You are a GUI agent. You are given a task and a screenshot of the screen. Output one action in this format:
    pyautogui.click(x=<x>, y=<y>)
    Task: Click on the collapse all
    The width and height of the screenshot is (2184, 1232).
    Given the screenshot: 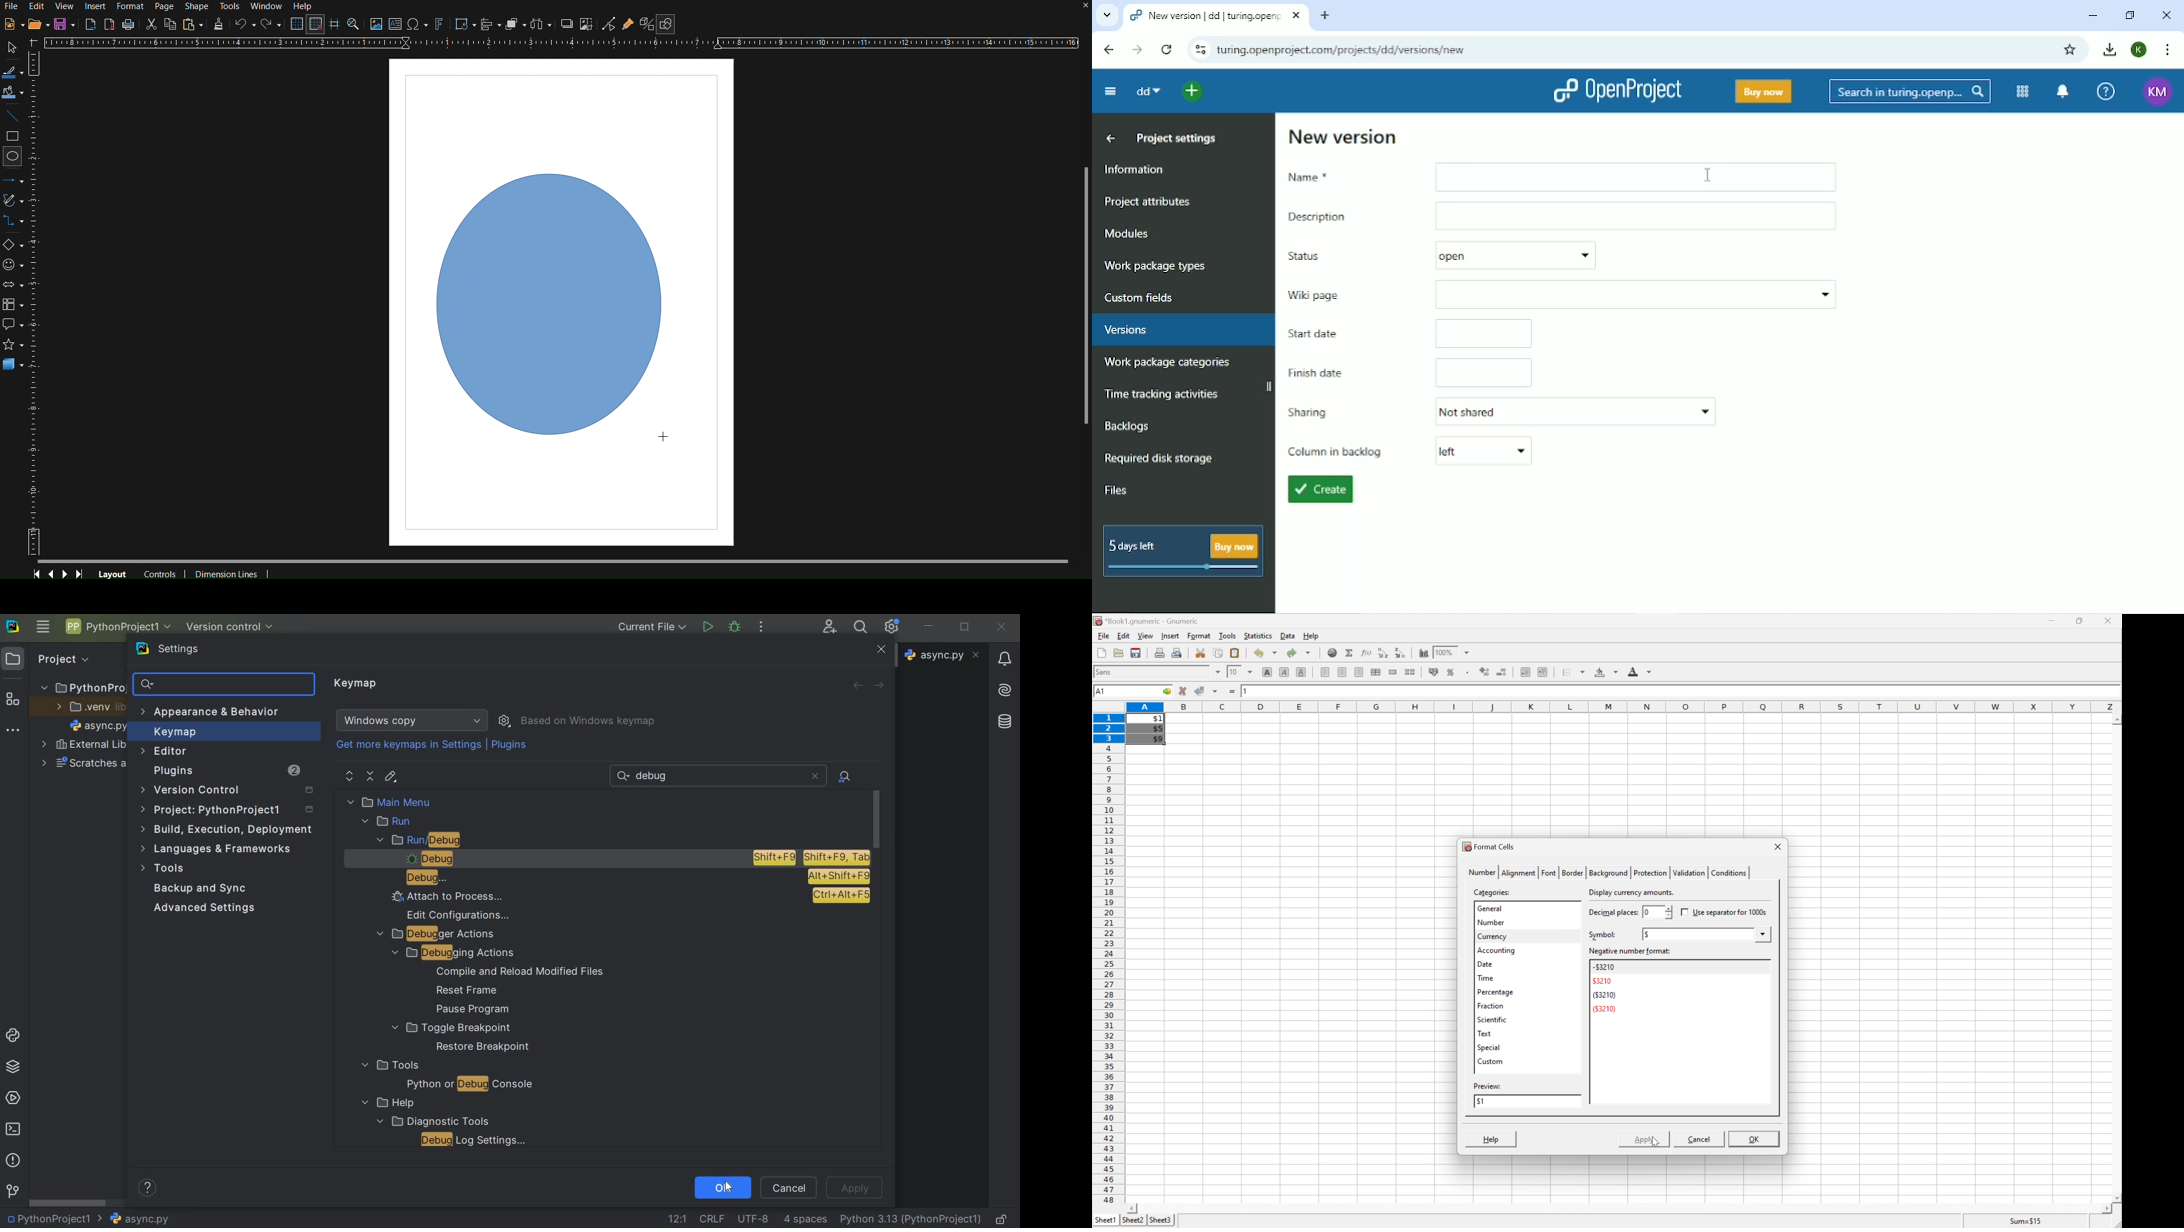 What is the action you would take?
    pyautogui.click(x=371, y=777)
    